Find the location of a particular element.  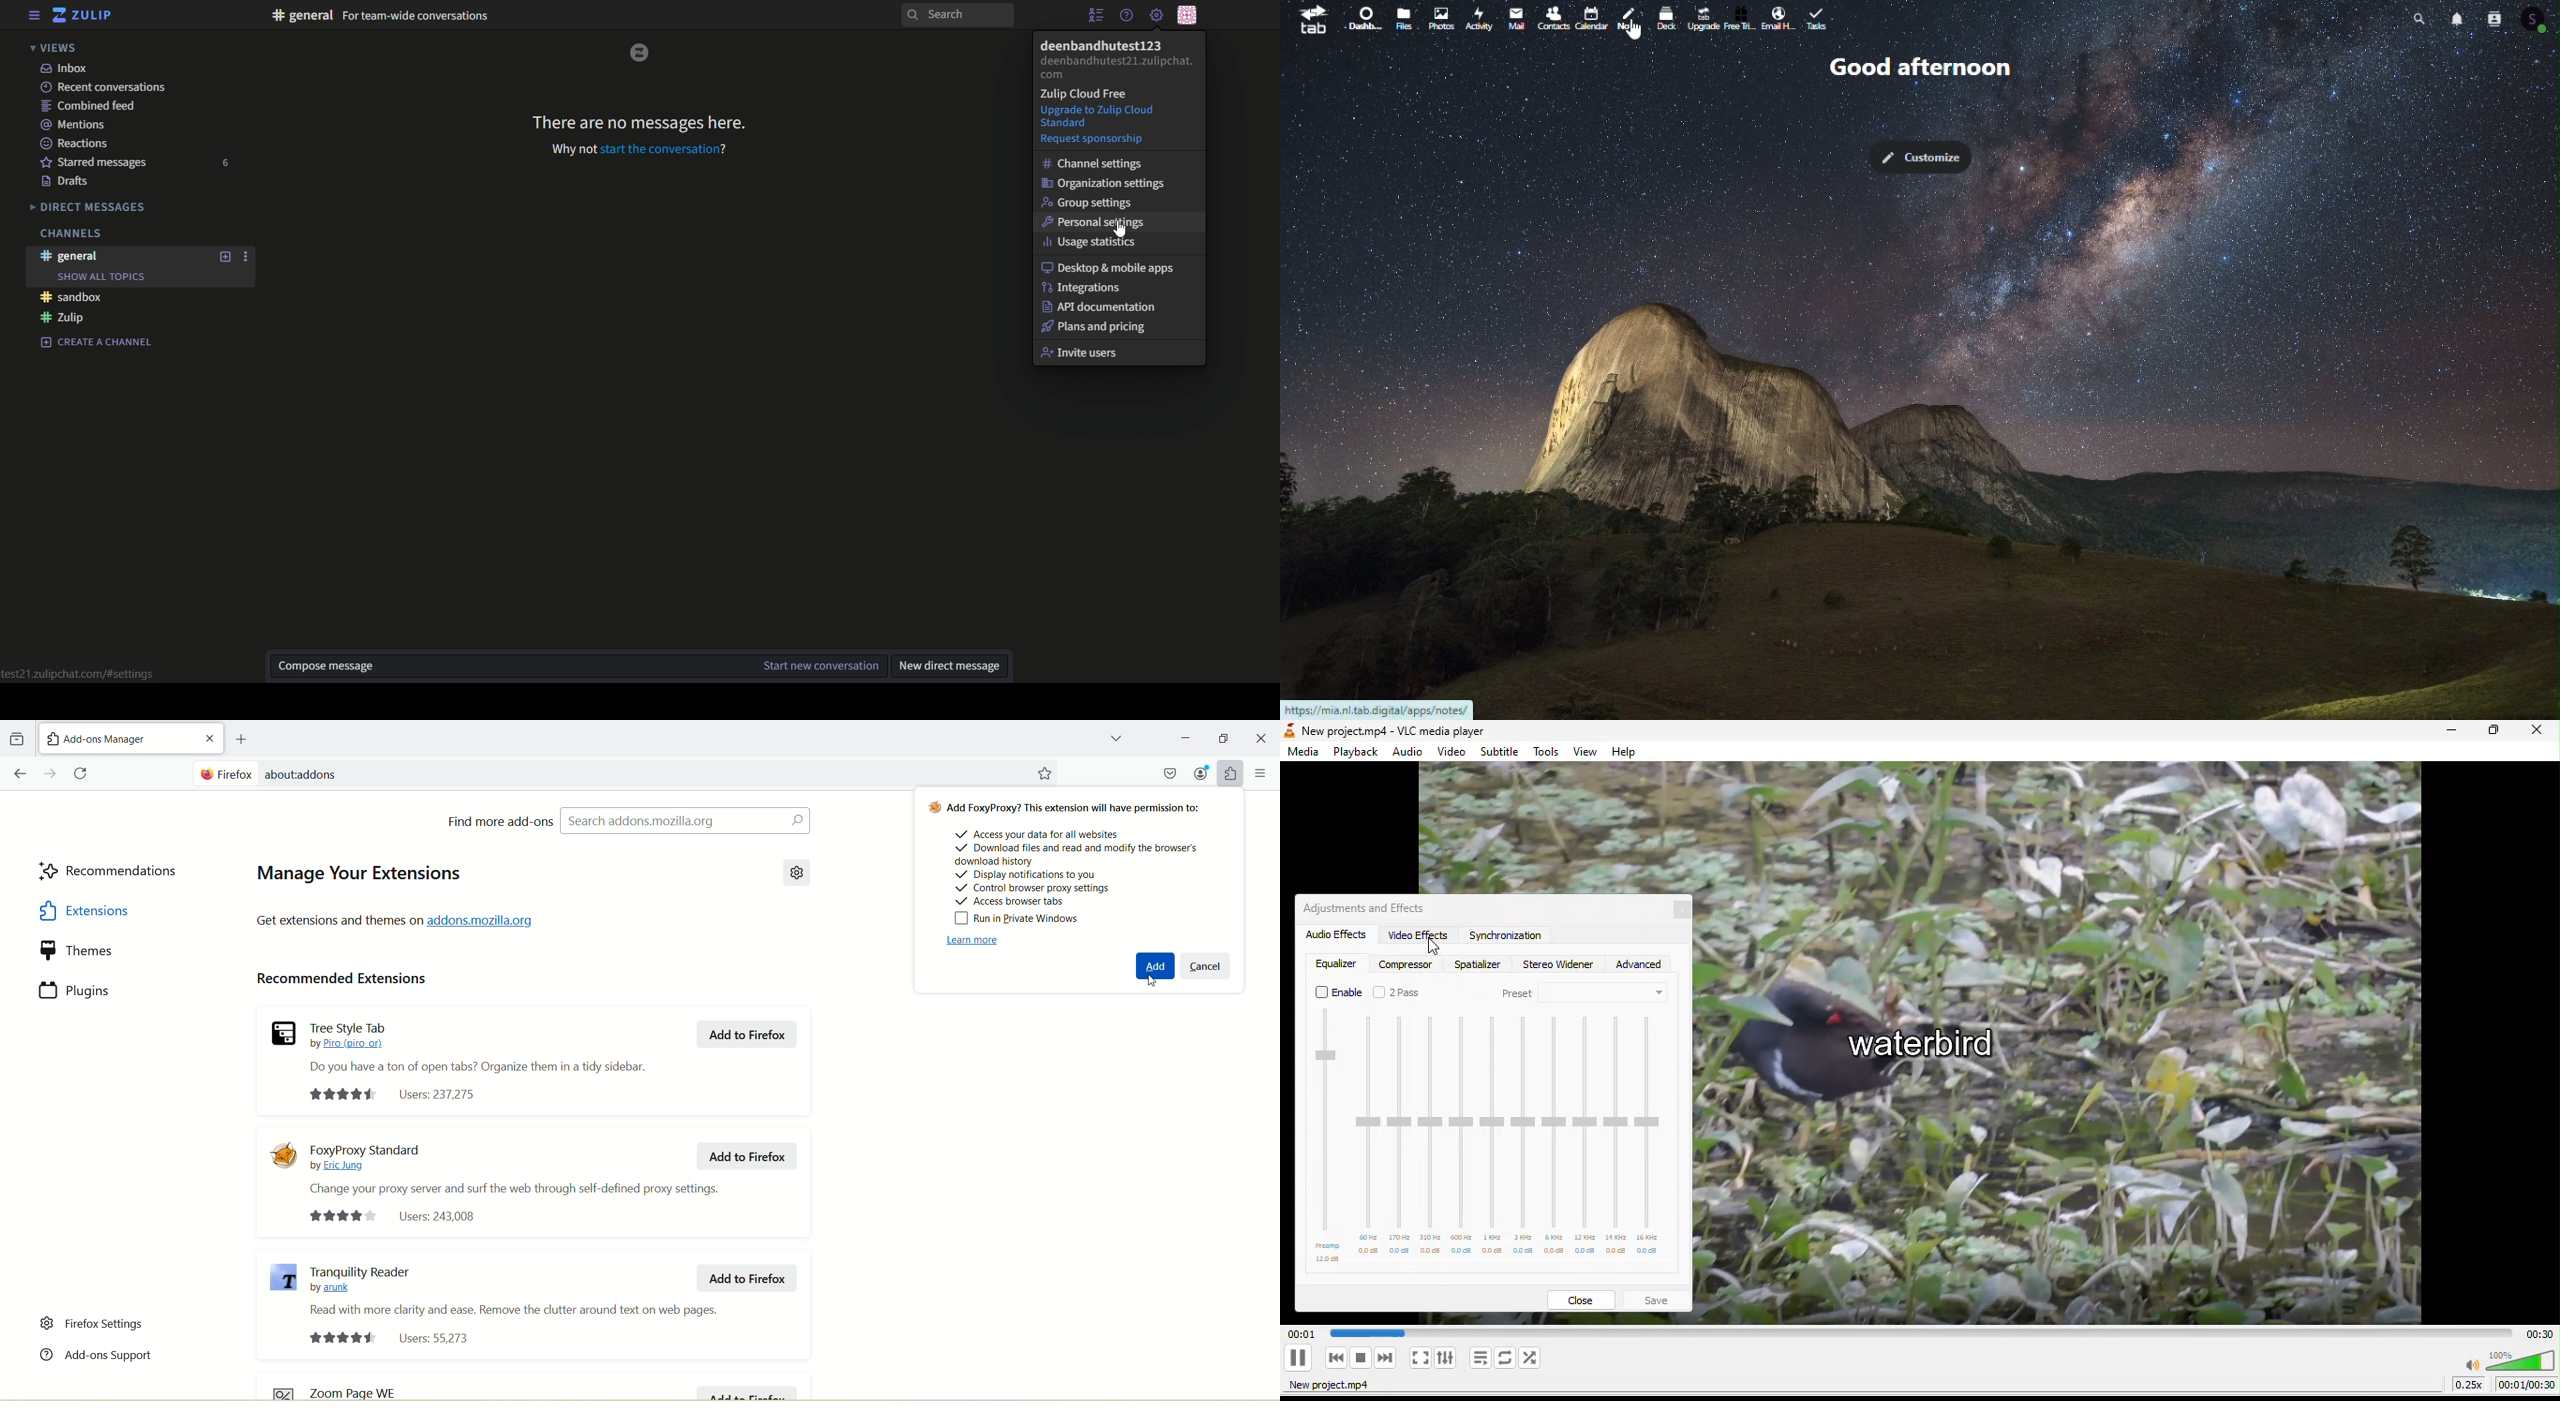

zoom page WE is located at coordinates (345, 1391).